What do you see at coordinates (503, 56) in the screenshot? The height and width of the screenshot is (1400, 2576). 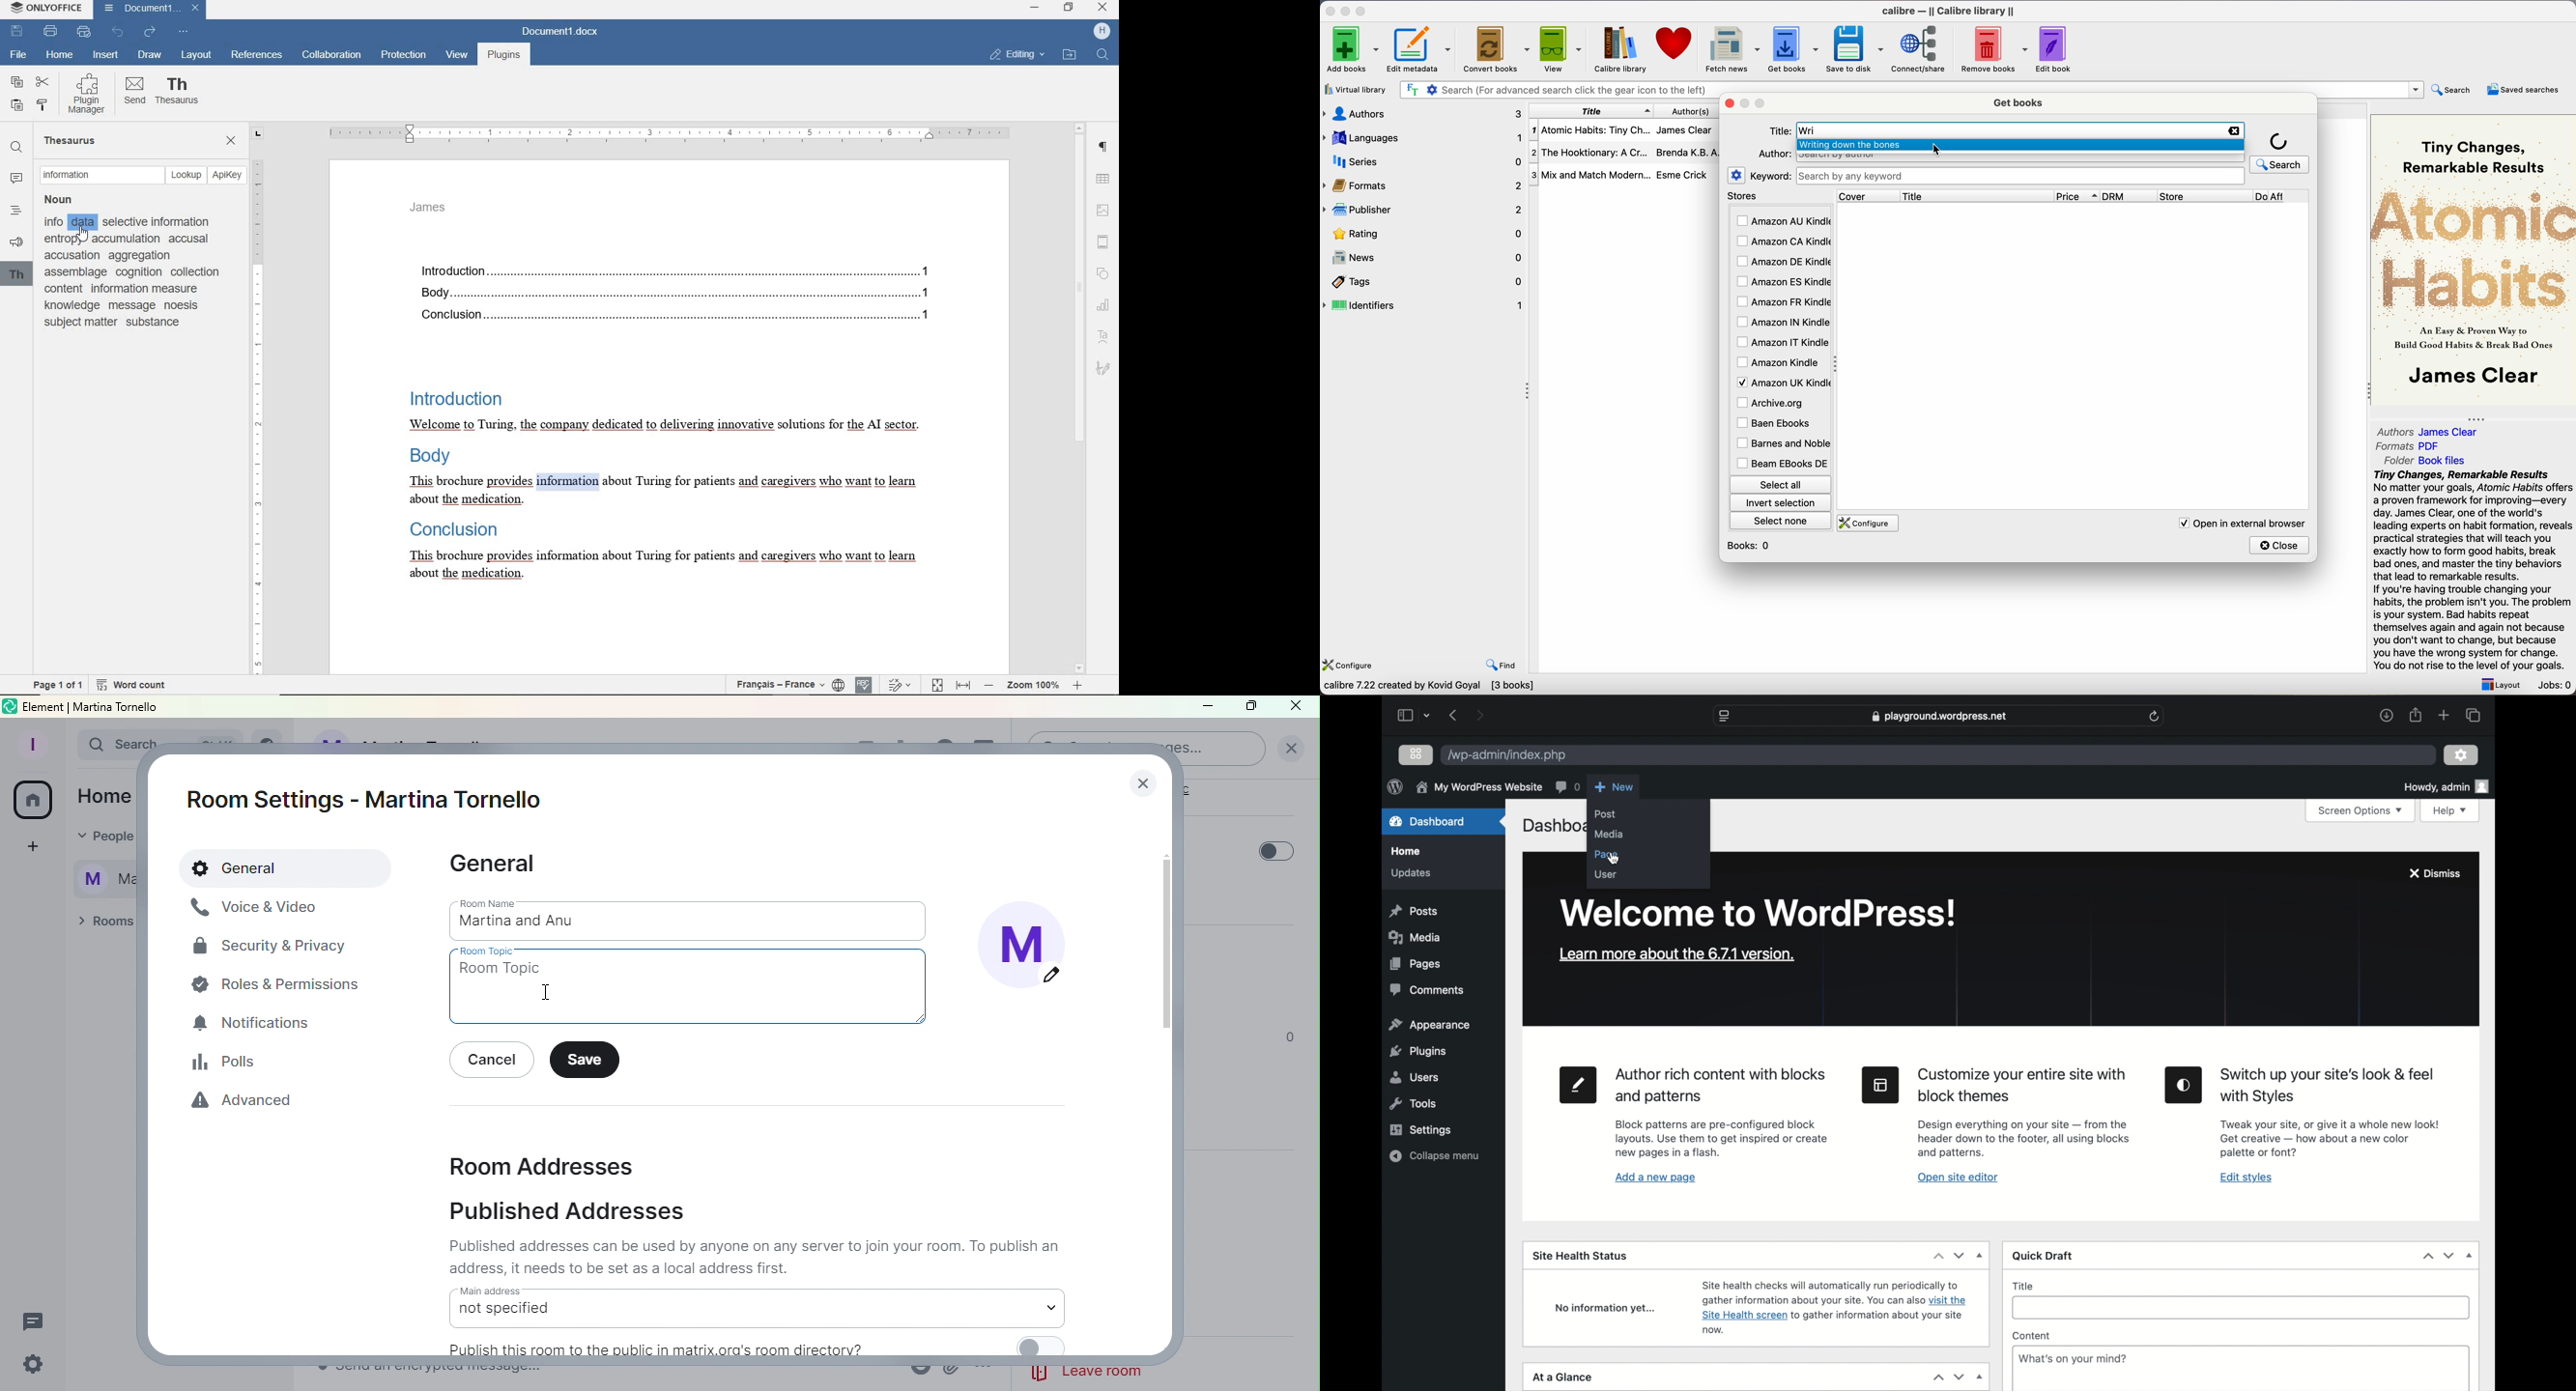 I see `PLUGINS` at bounding box center [503, 56].